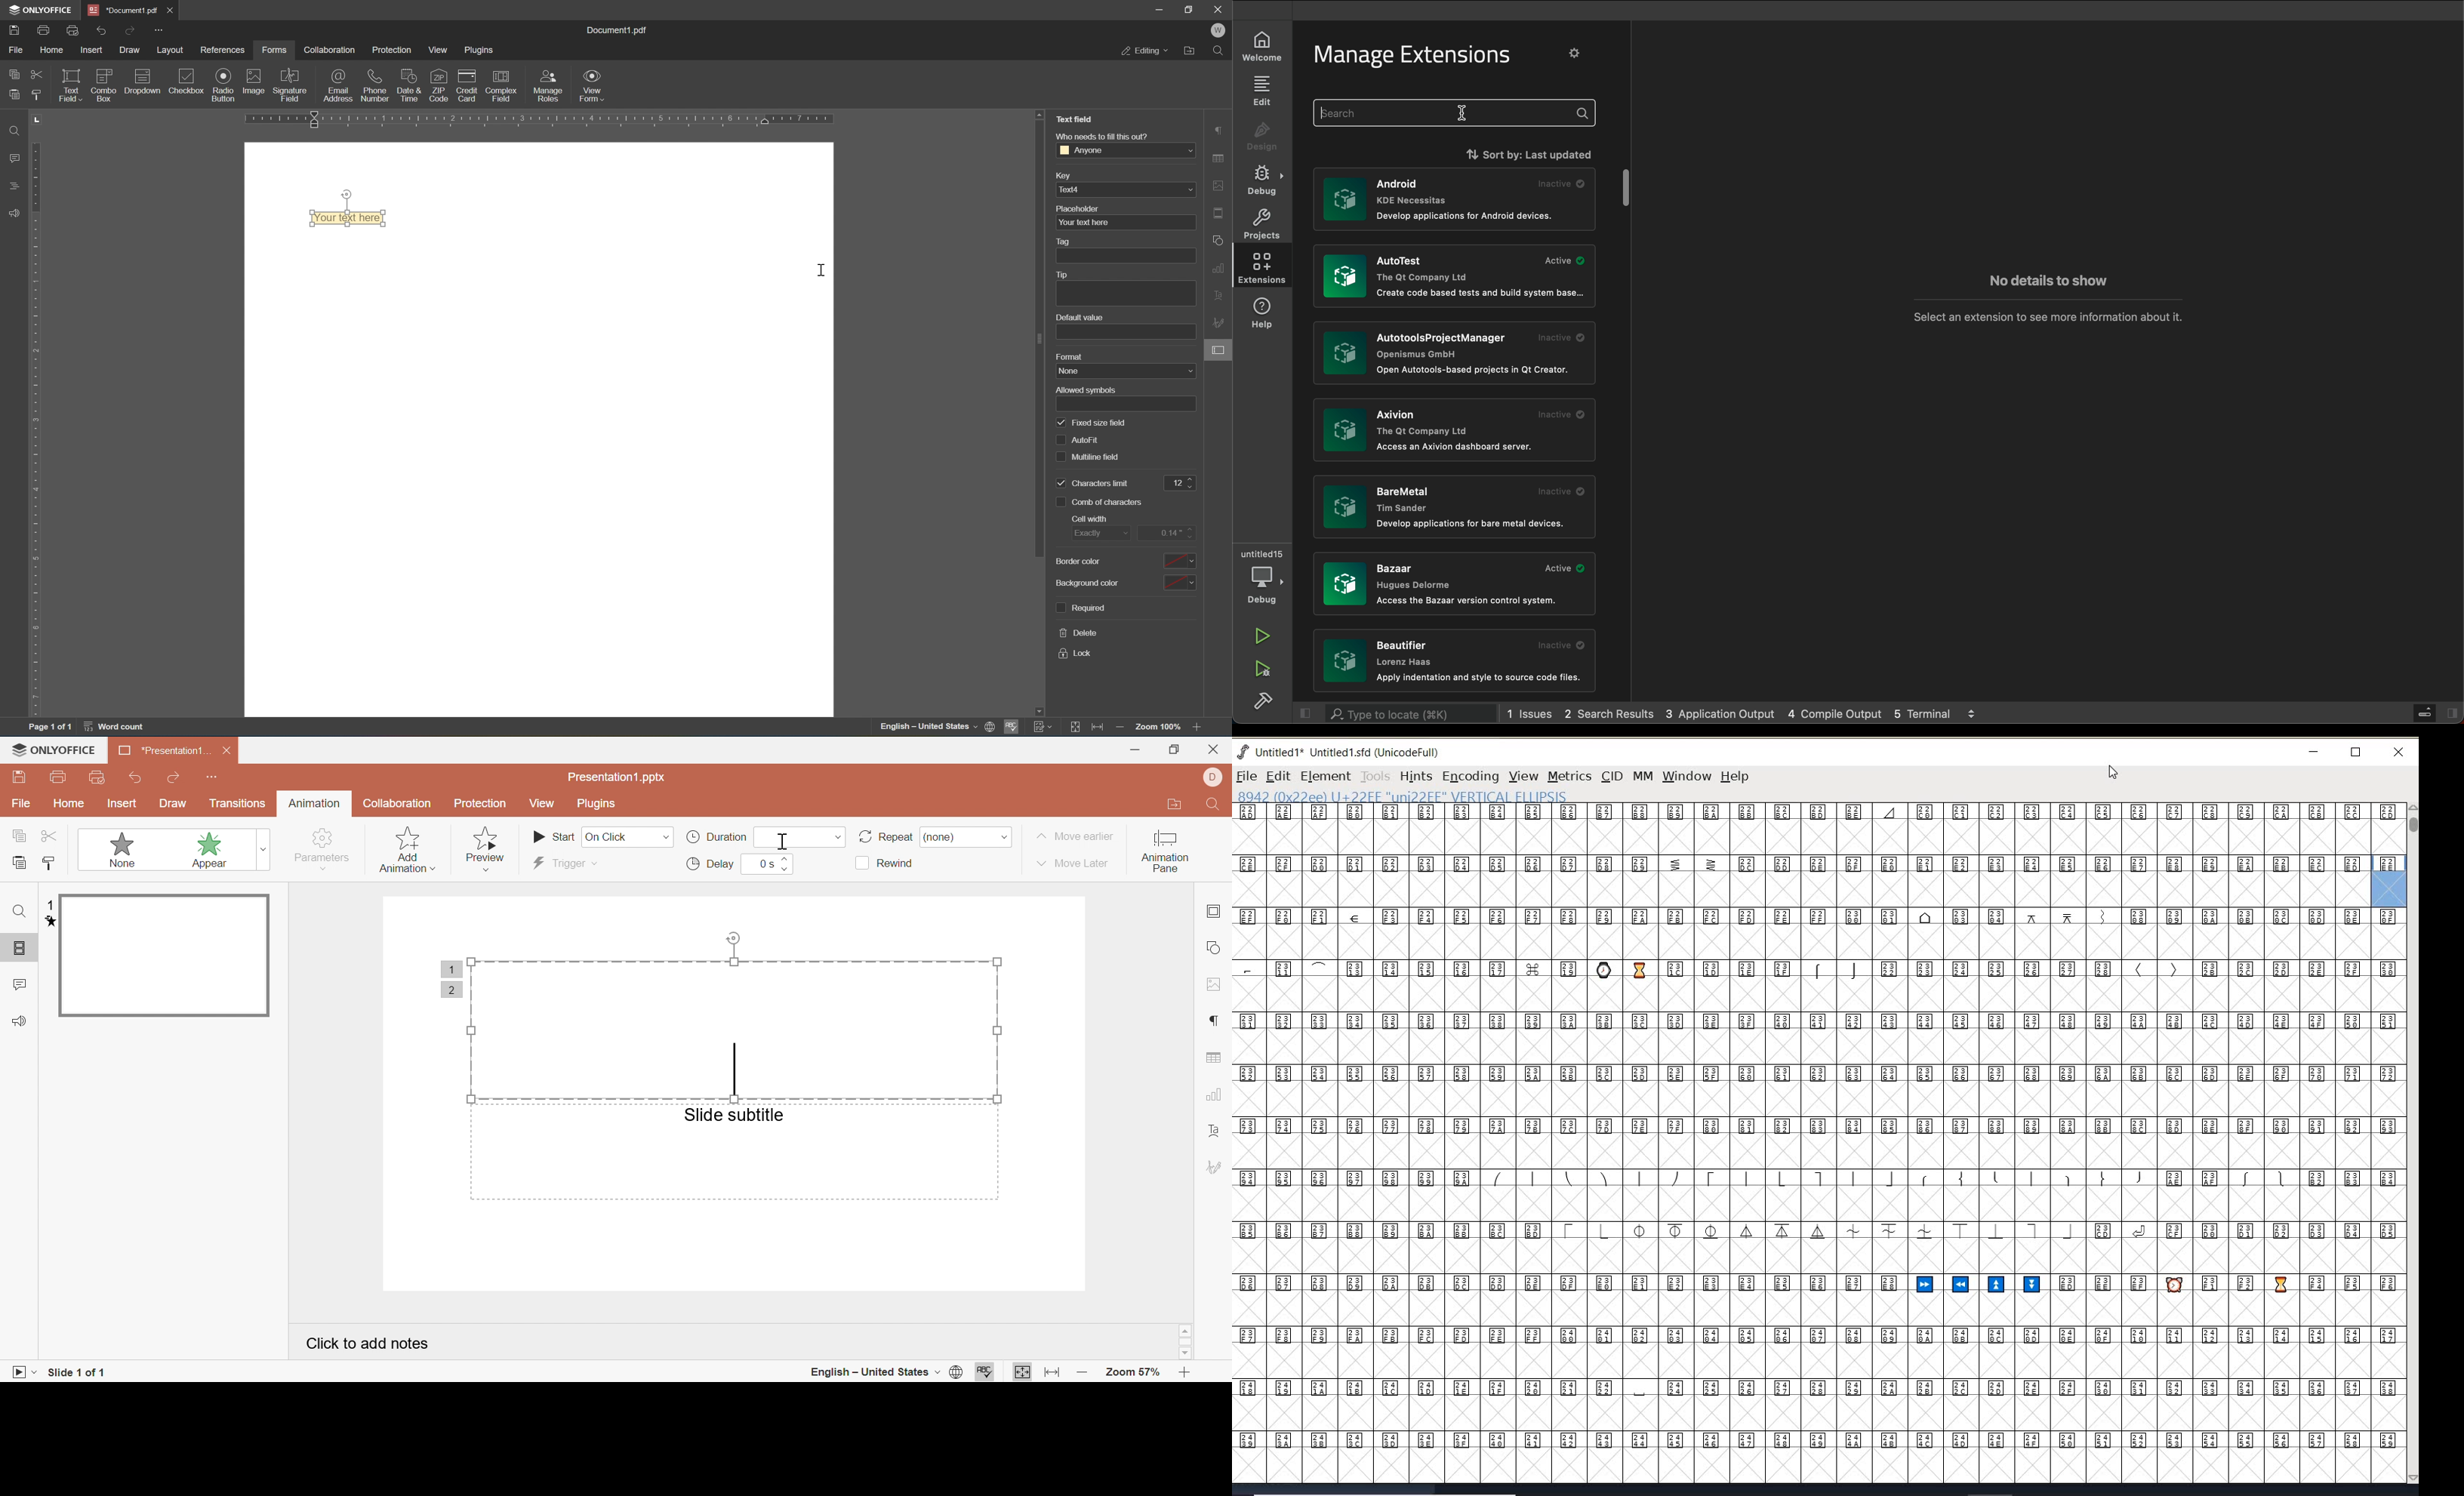 This screenshot has height=1512, width=2464. I want to click on dell, so click(1214, 776).